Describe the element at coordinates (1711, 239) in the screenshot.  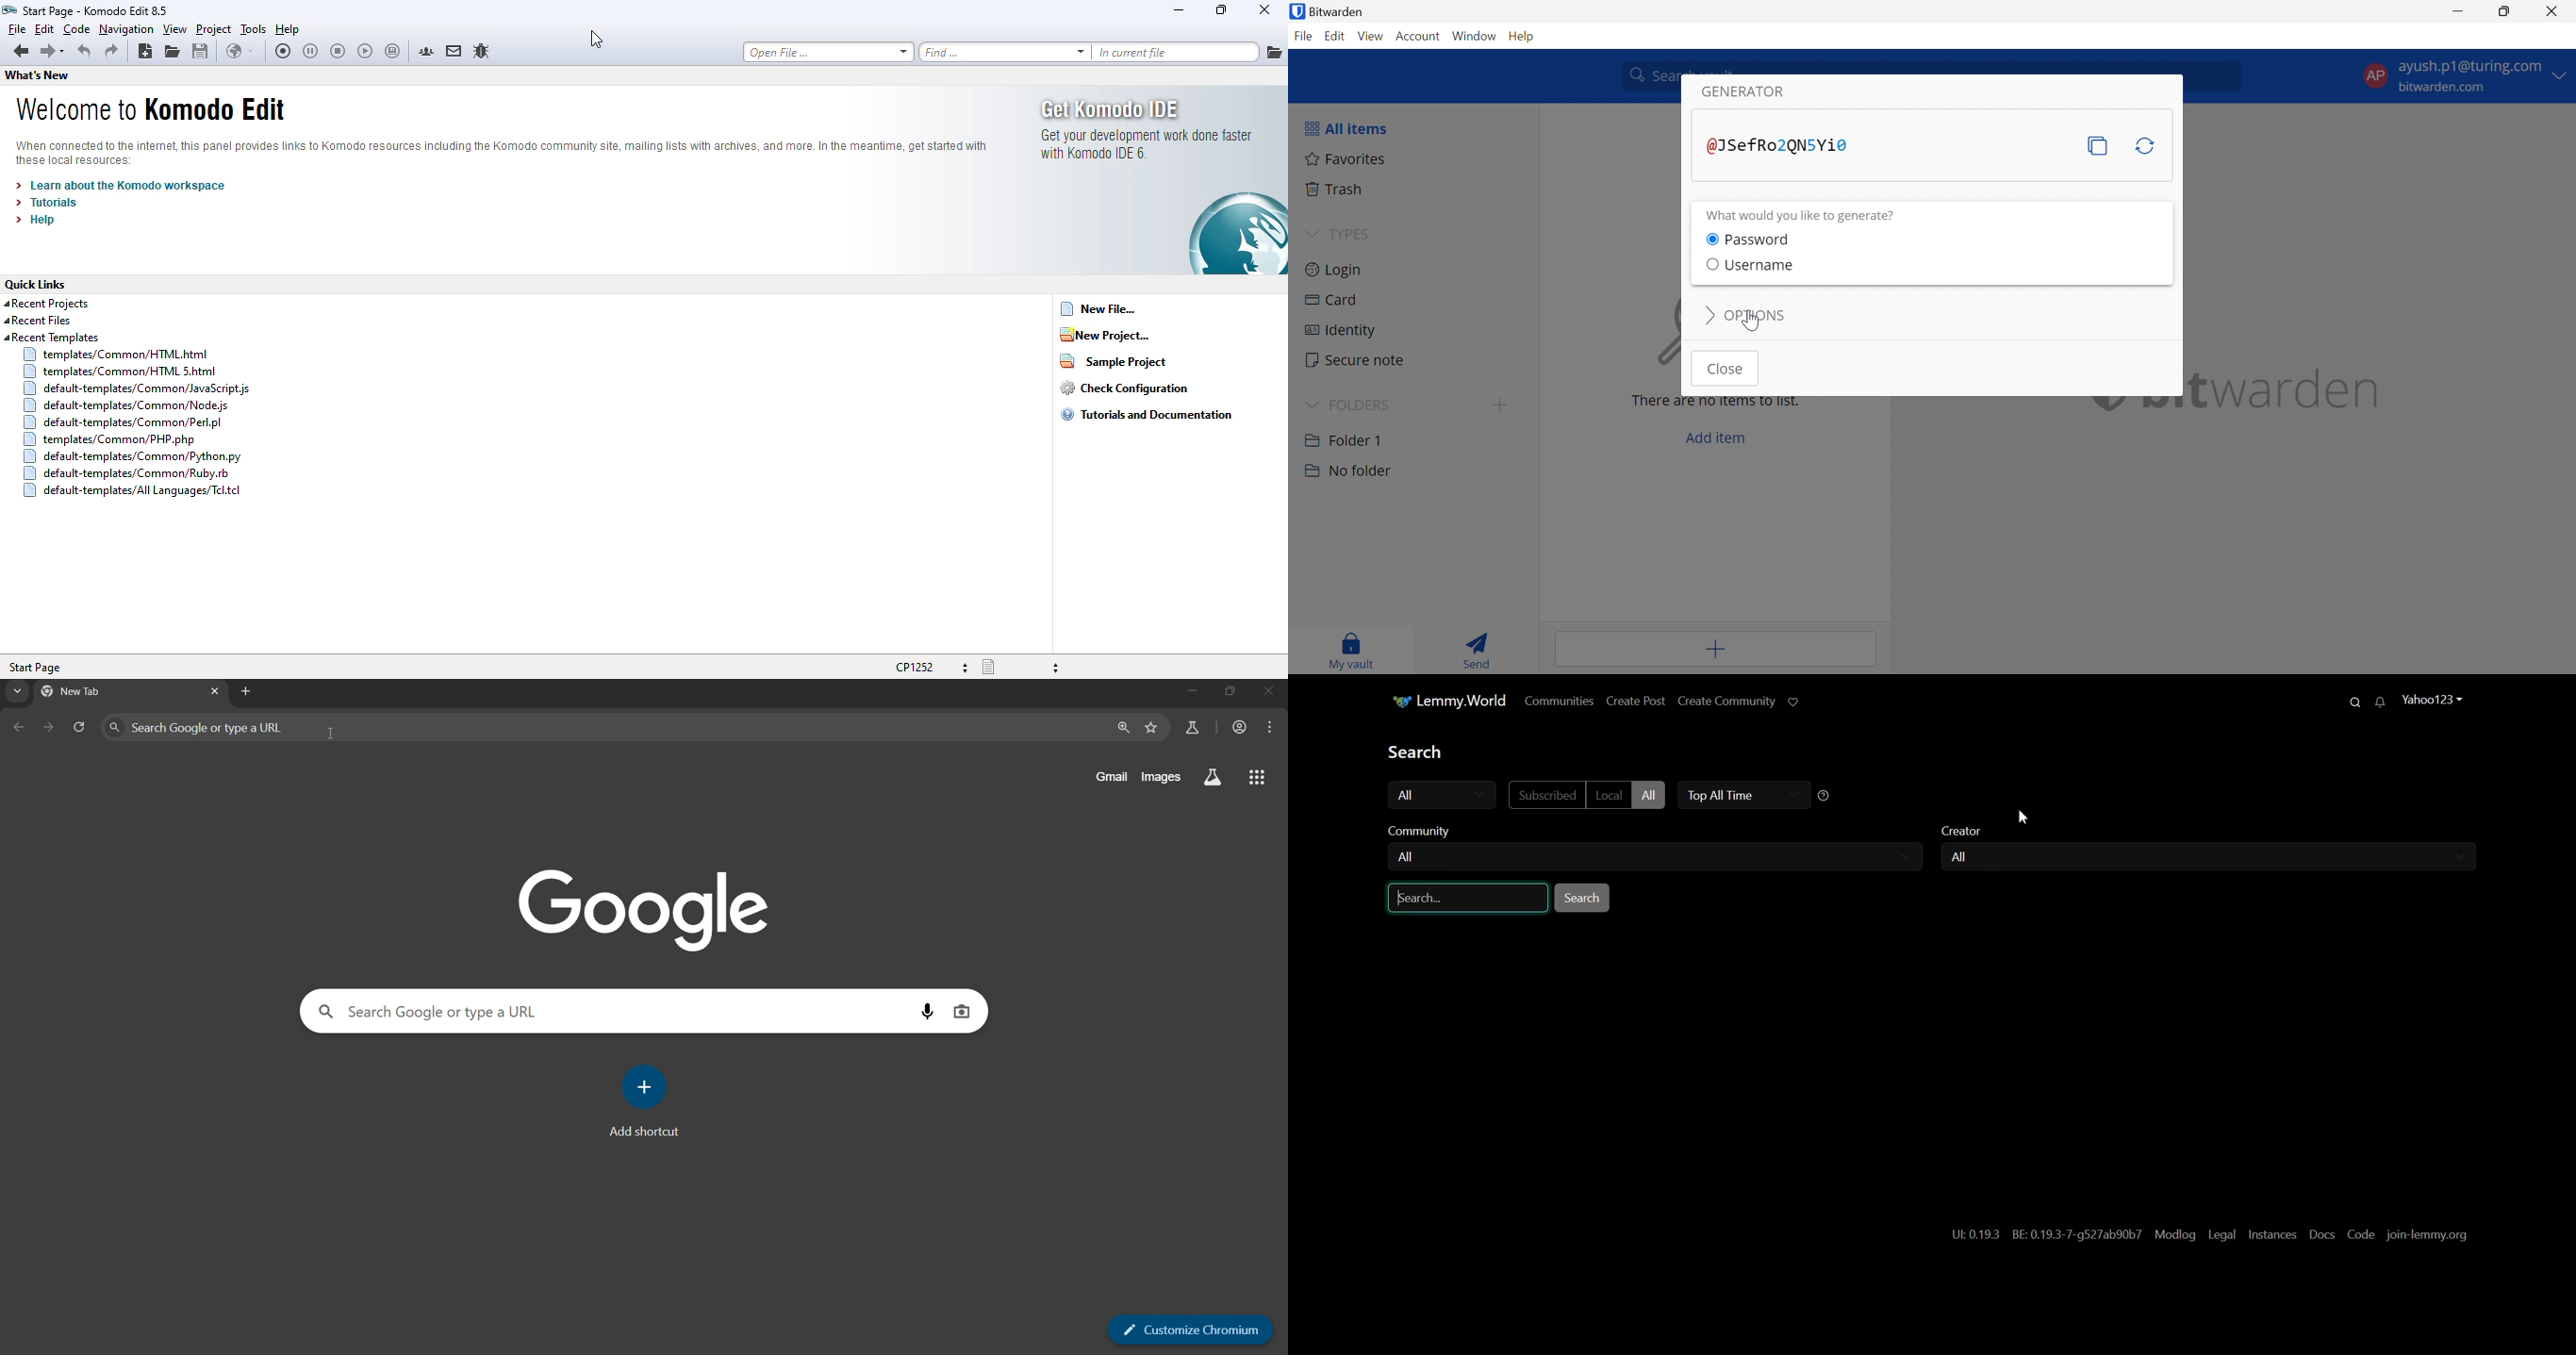
I see `Checkbox` at that location.